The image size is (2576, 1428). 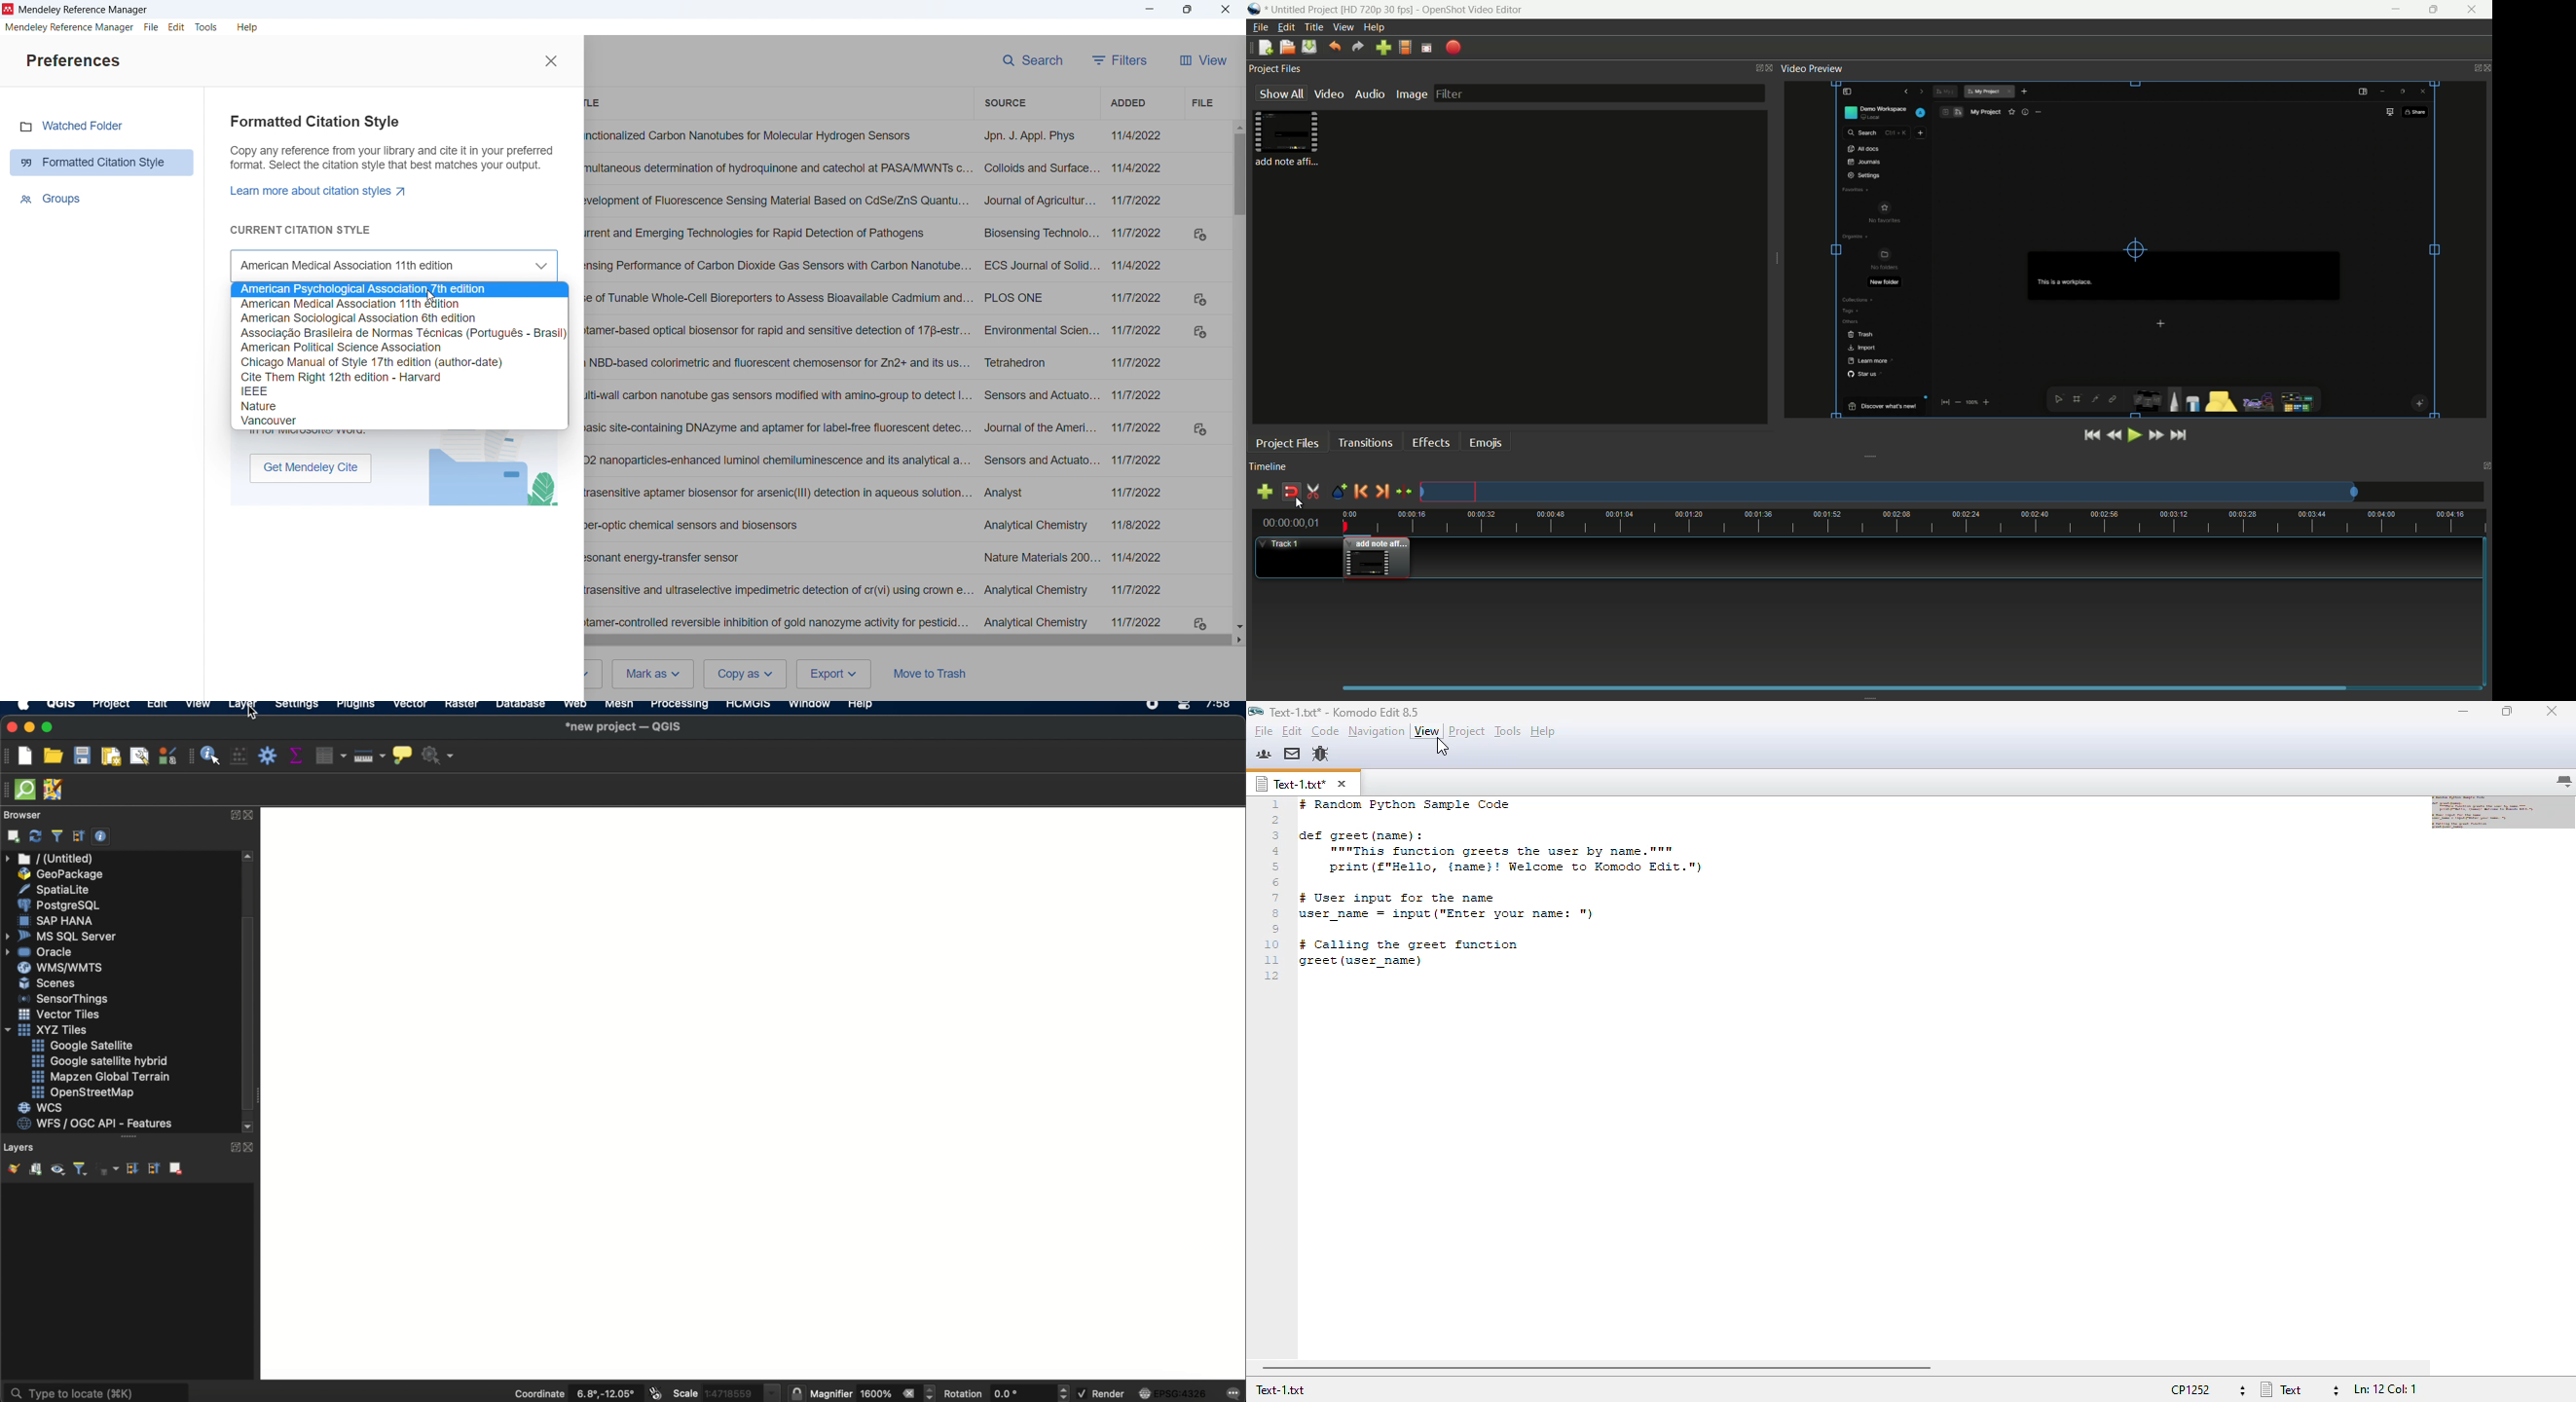 What do you see at coordinates (2091, 436) in the screenshot?
I see `jump to start` at bounding box center [2091, 436].